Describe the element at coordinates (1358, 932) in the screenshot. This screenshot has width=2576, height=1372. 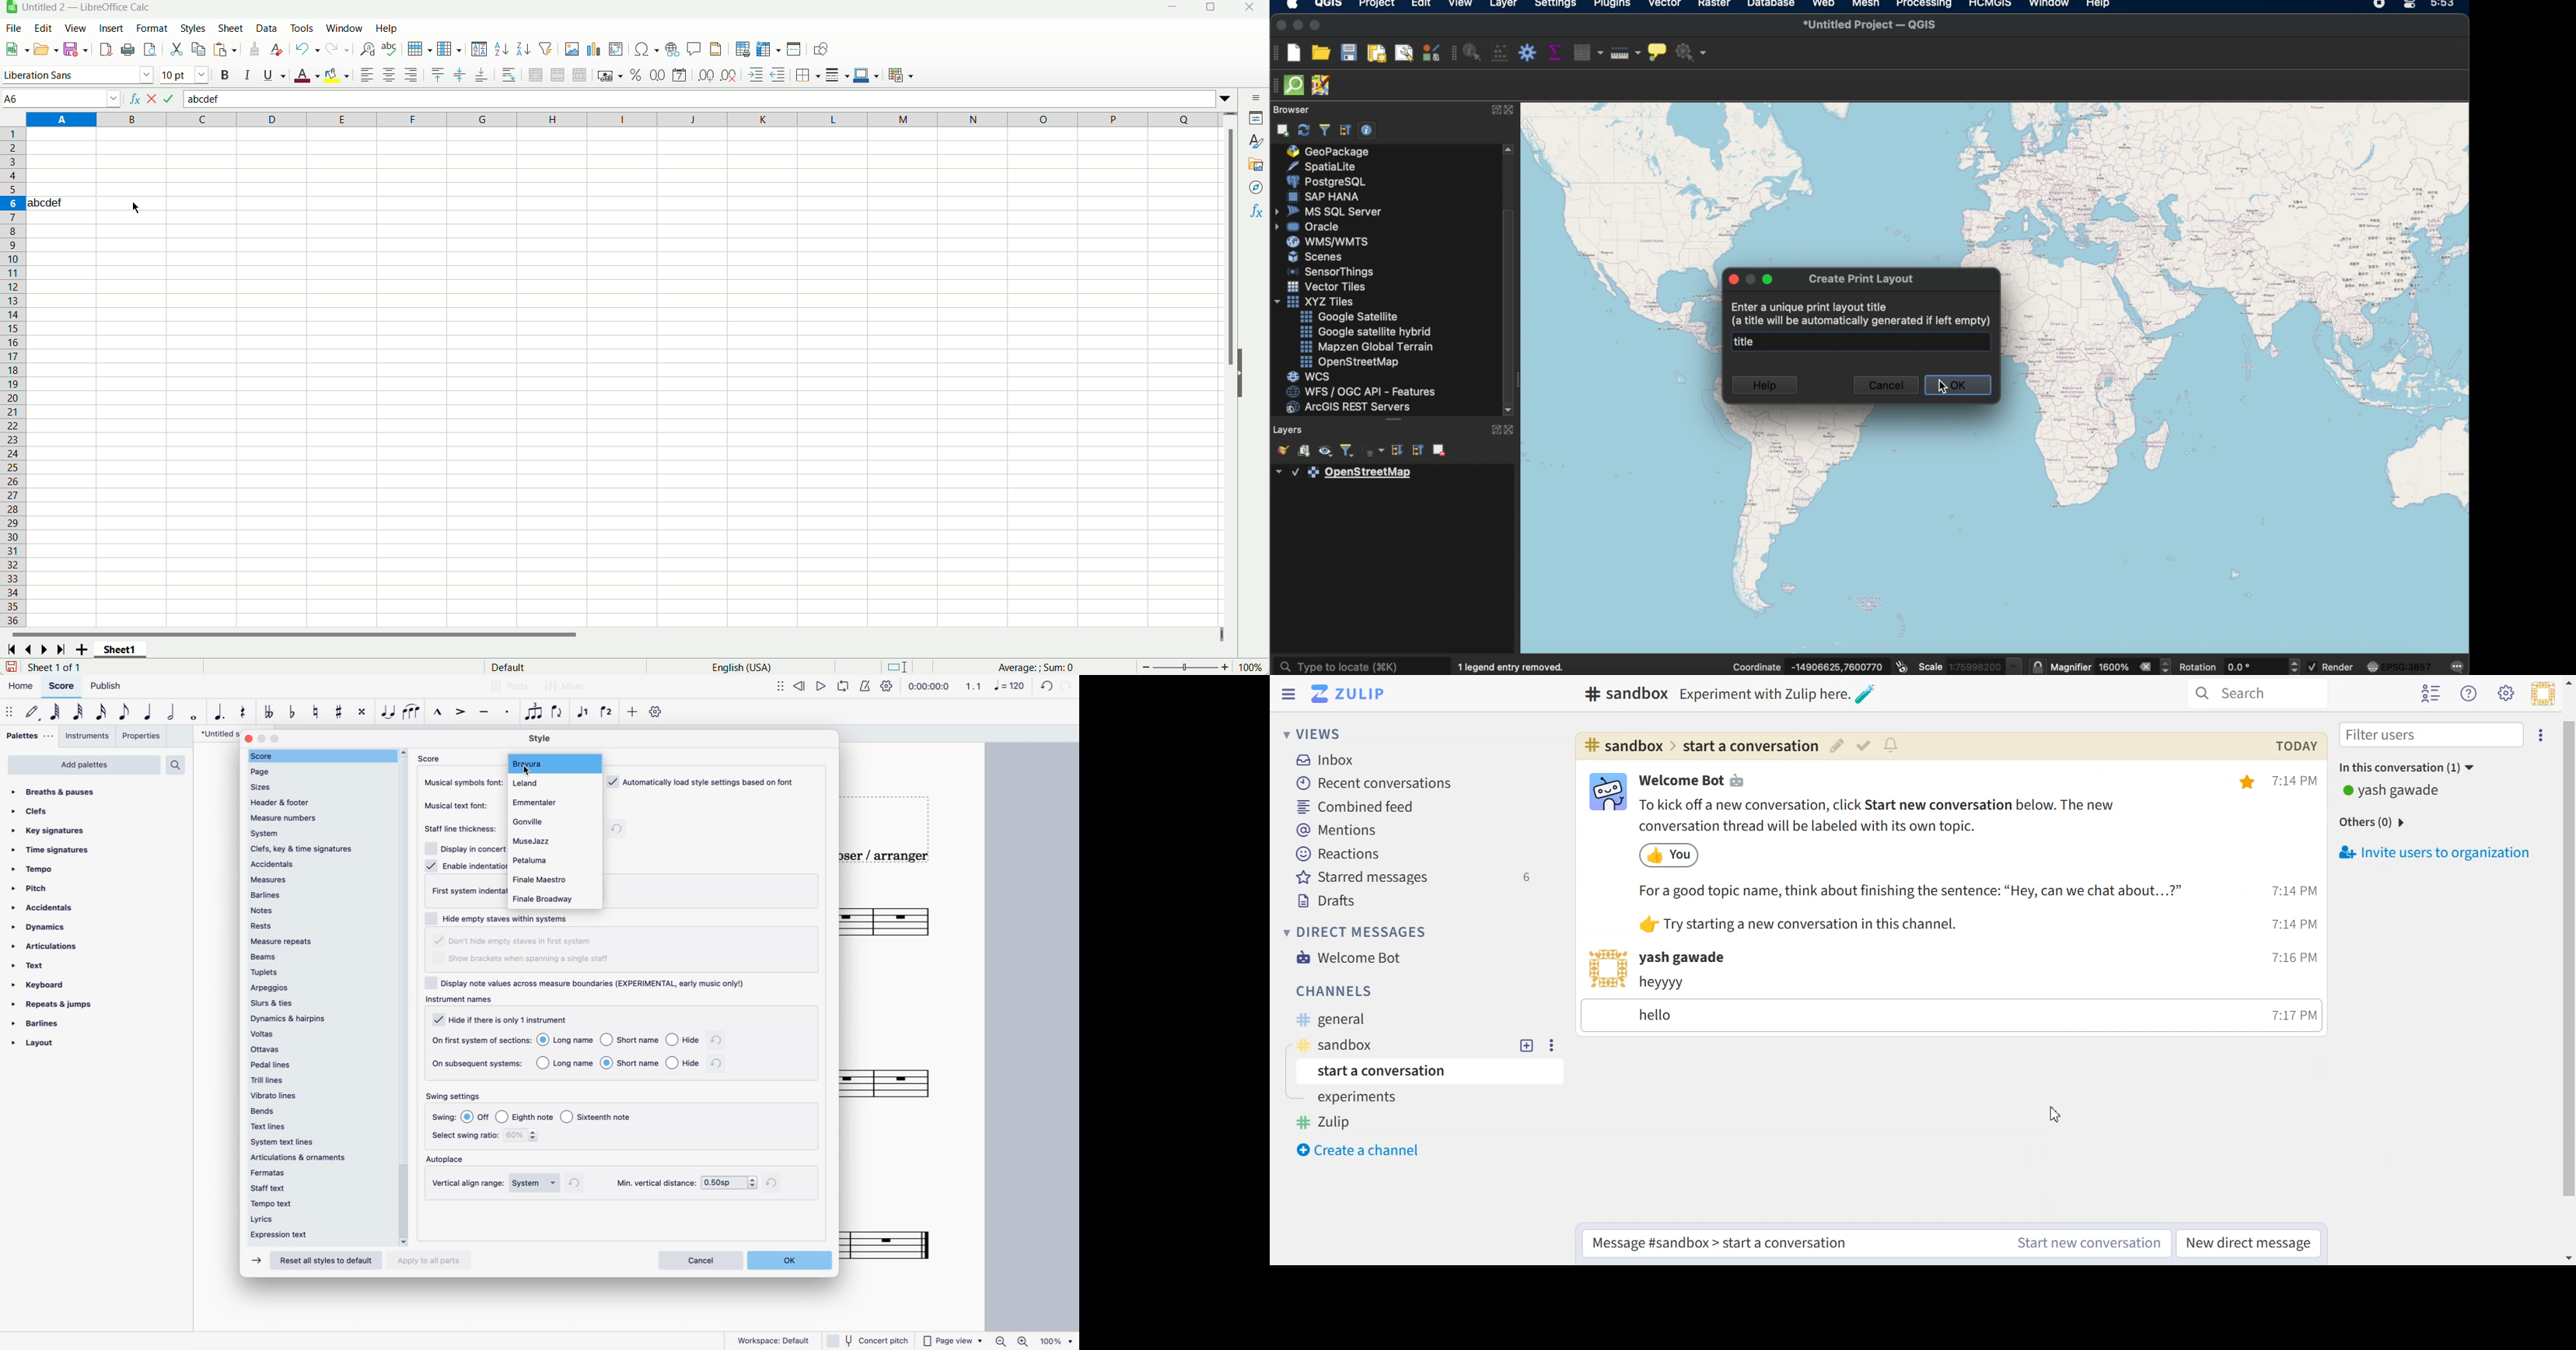
I see `Direct messages` at that location.